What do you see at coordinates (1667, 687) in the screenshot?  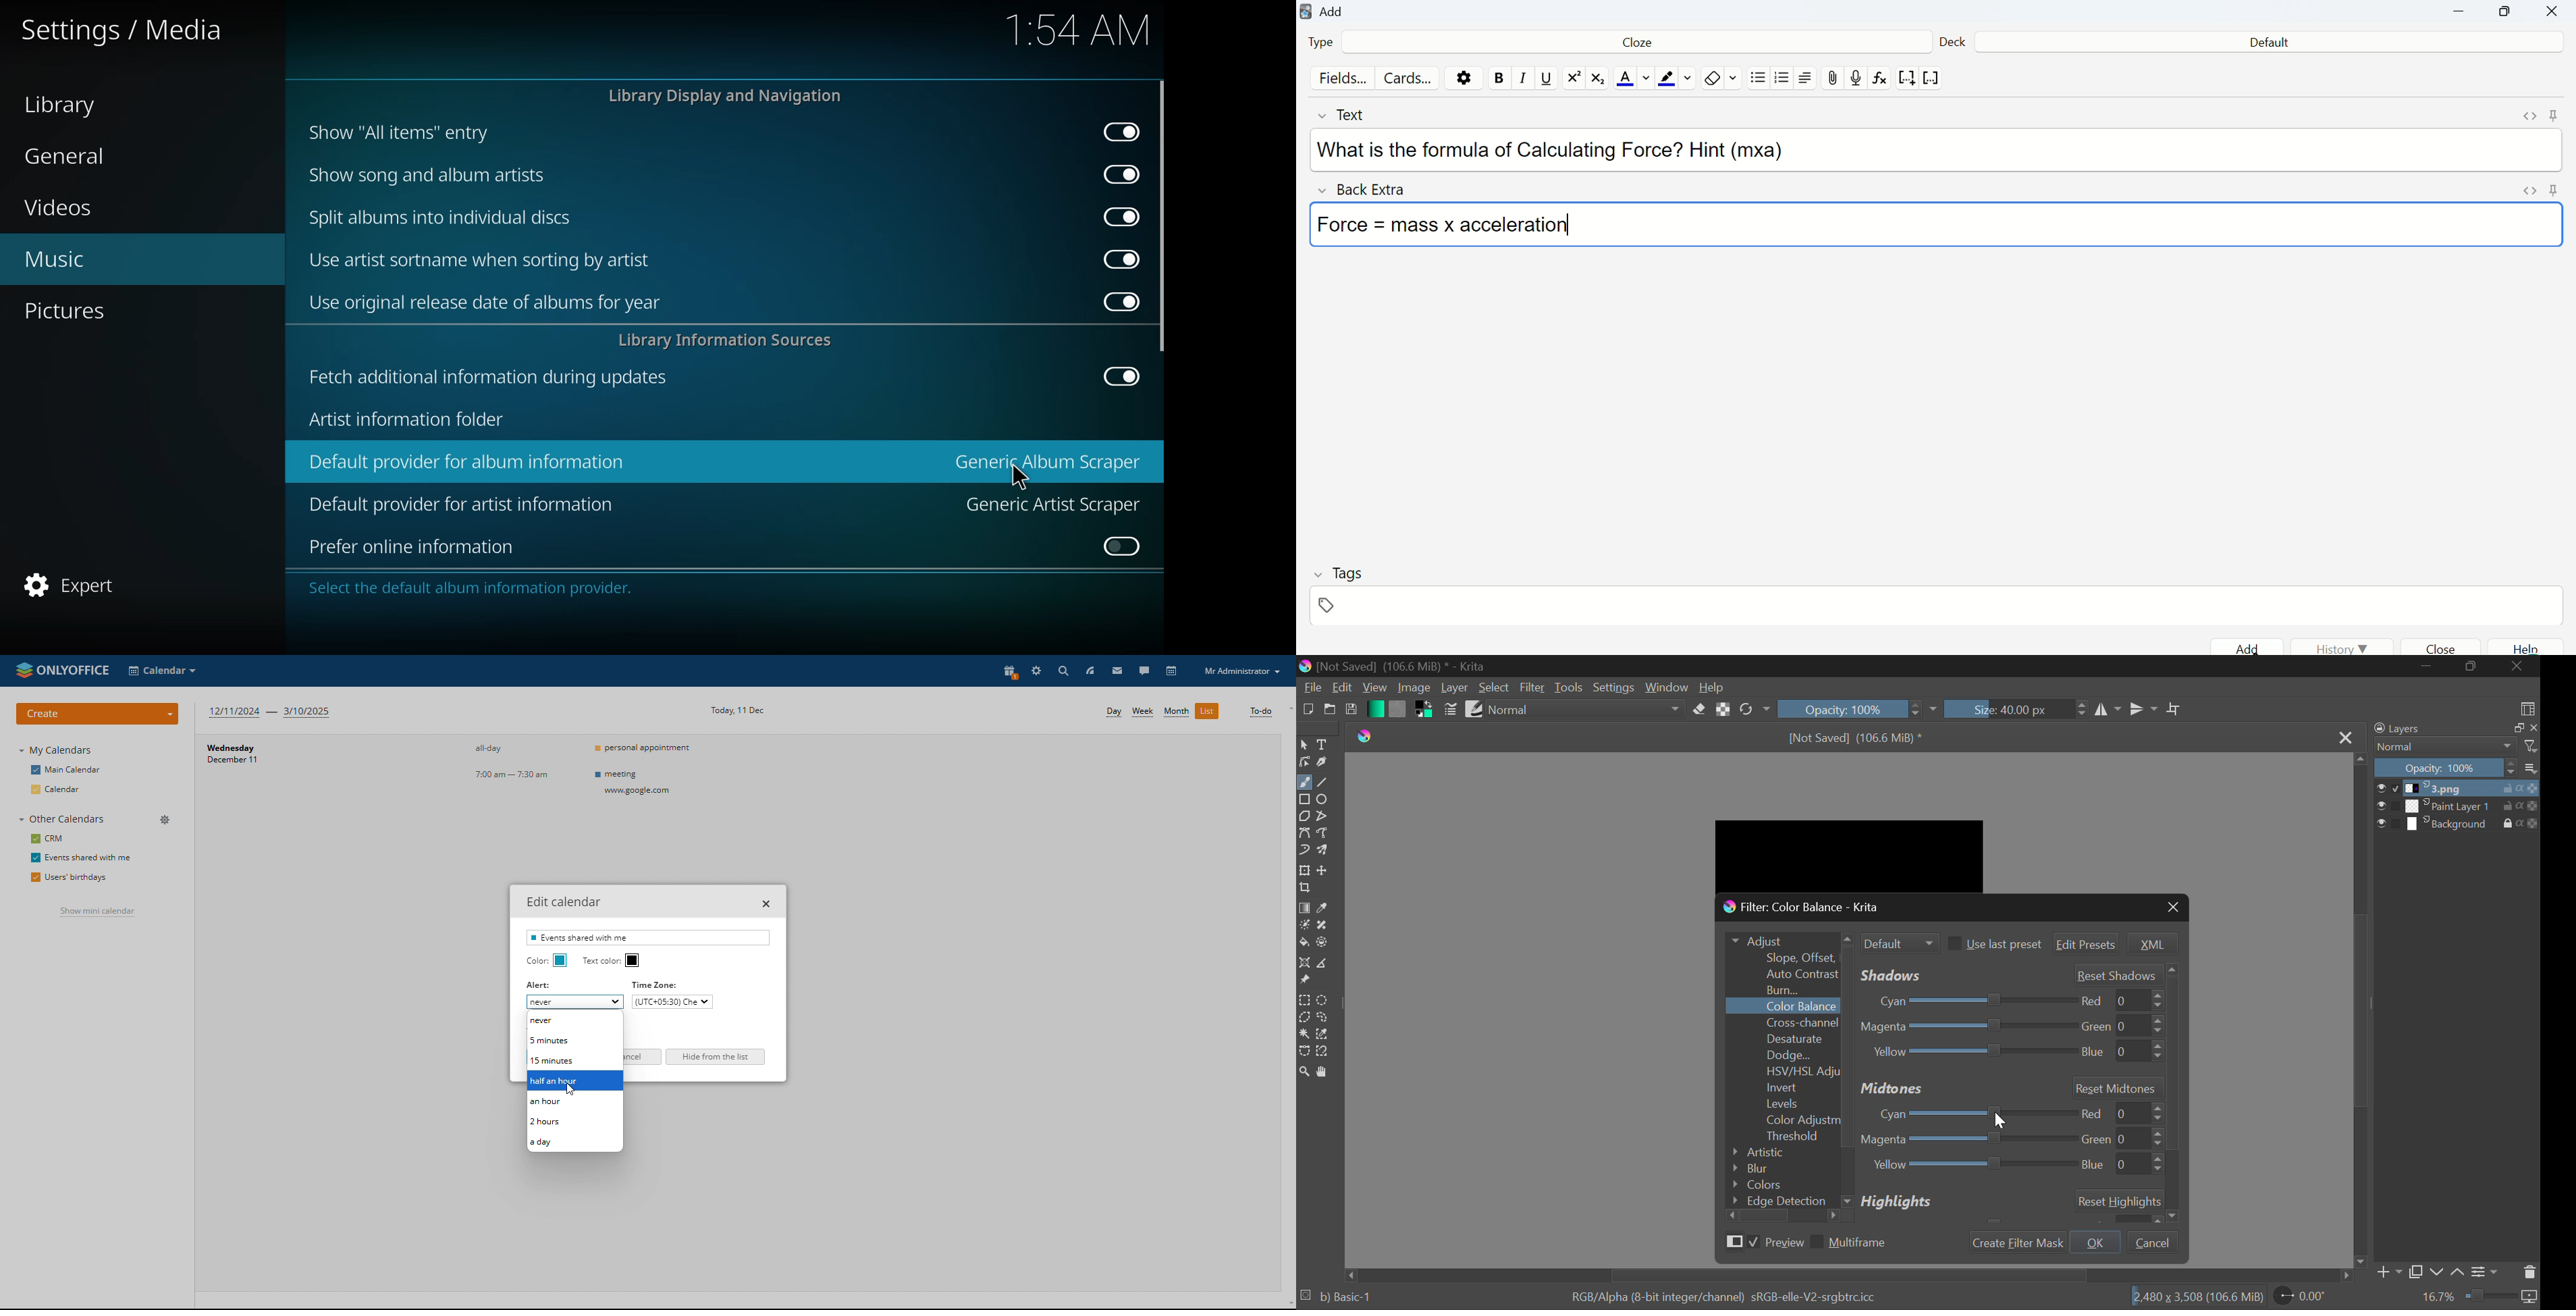 I see `Window` at bounding box center [1667, 687].